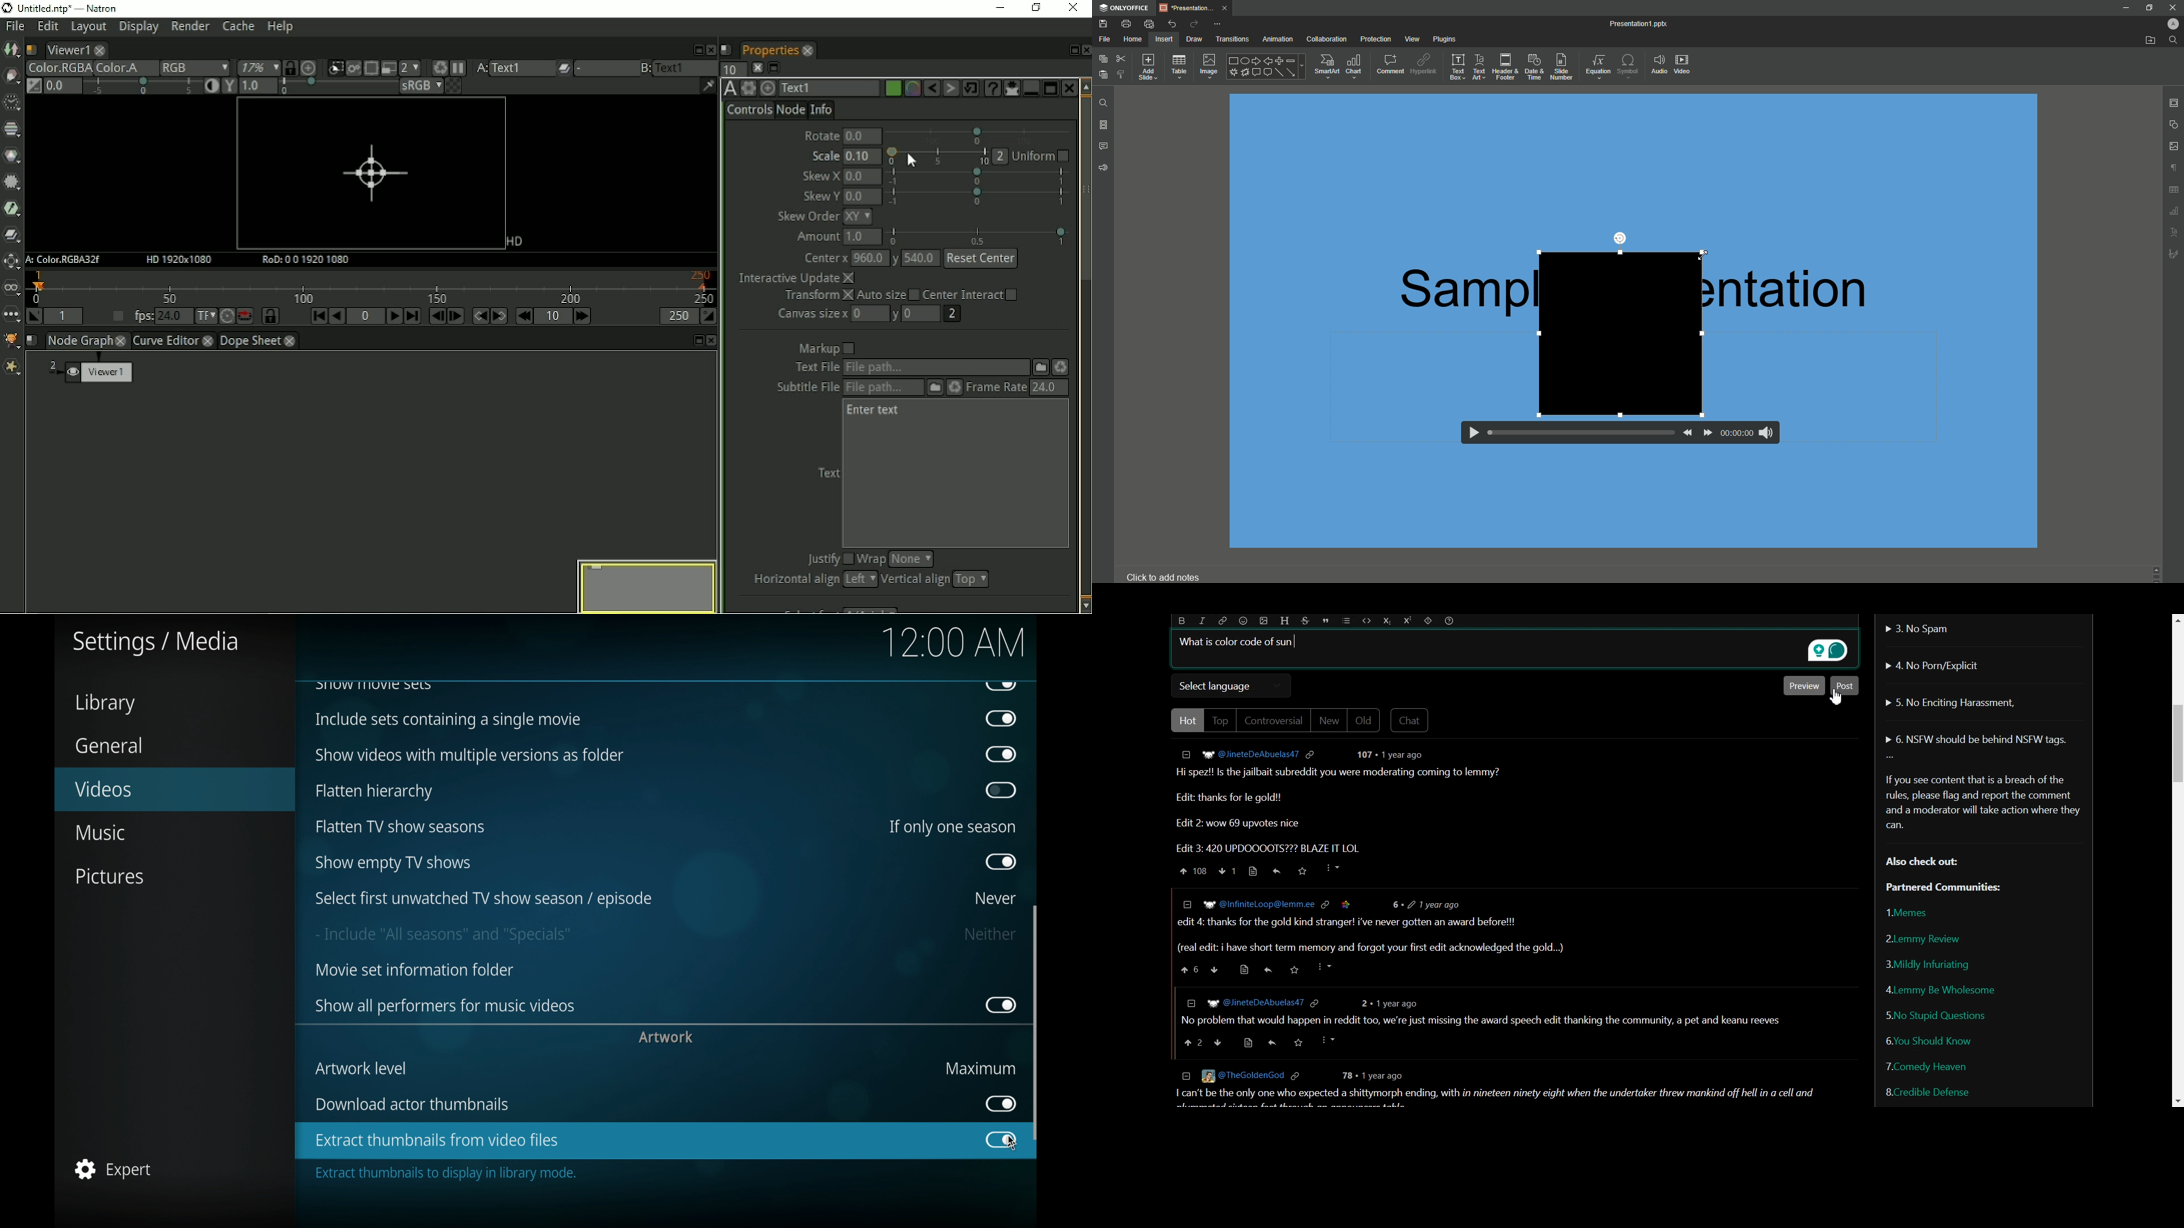 This screenshot has width=2184, height=1232. Describe the element at coordinates (1927, 1066) in the screenshot. I see `Comedy Heaven` at that location.